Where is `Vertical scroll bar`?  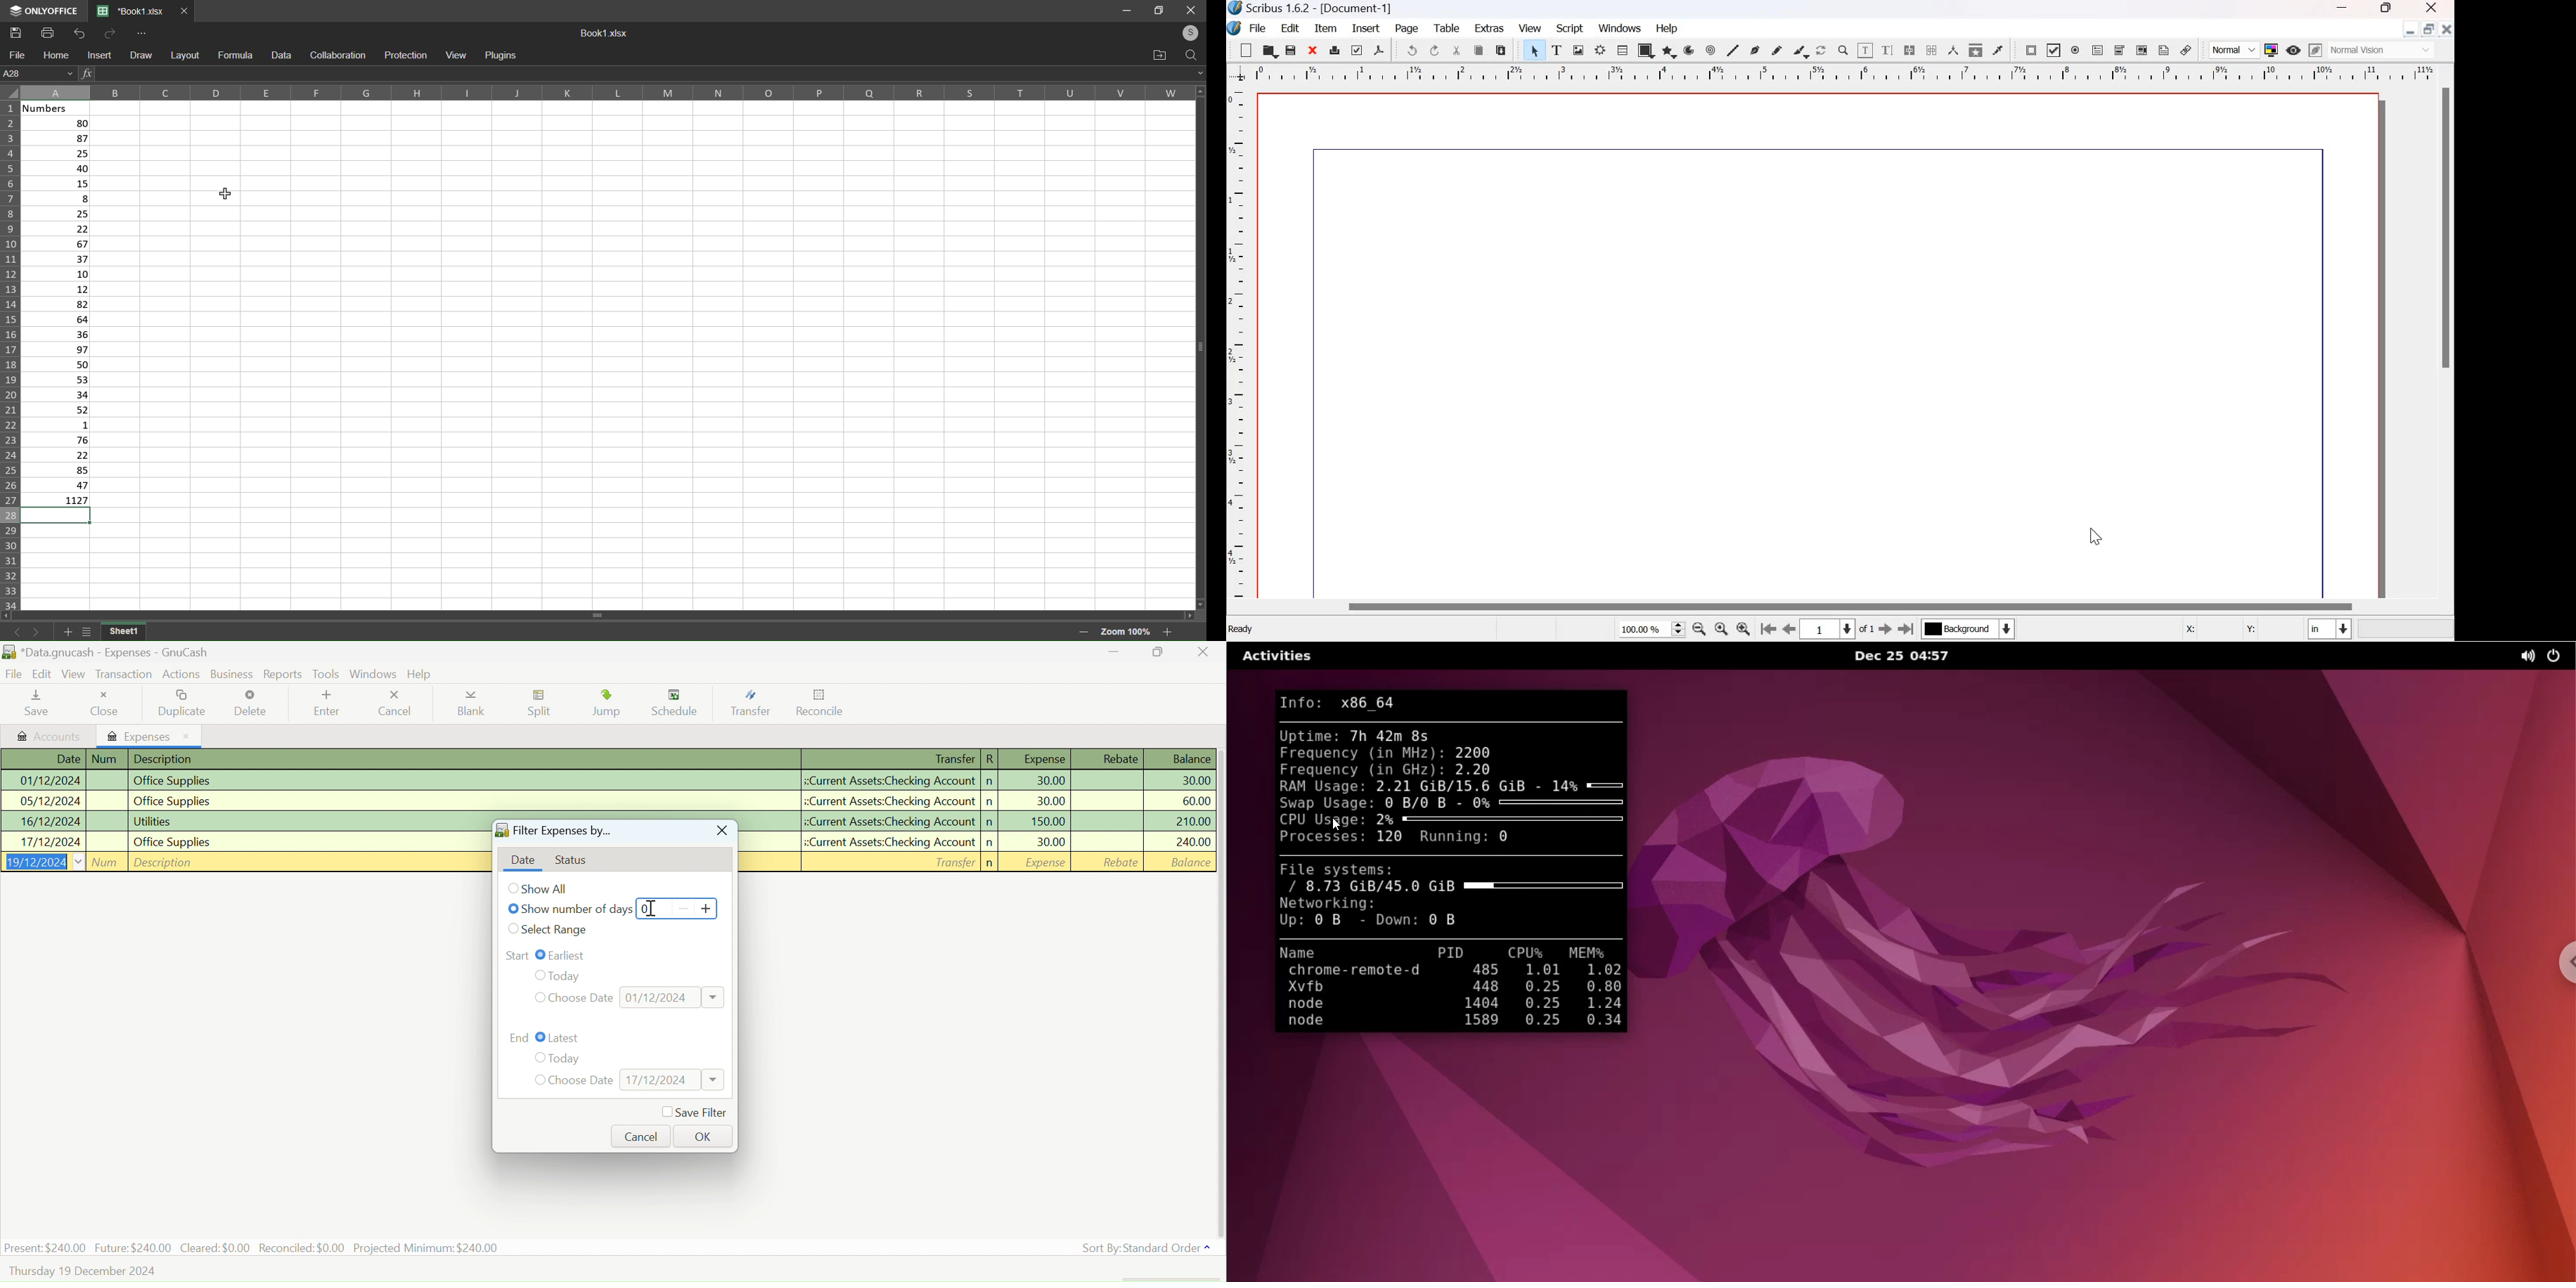 Vertical scroll bar is located at coordinates (1199, 348).